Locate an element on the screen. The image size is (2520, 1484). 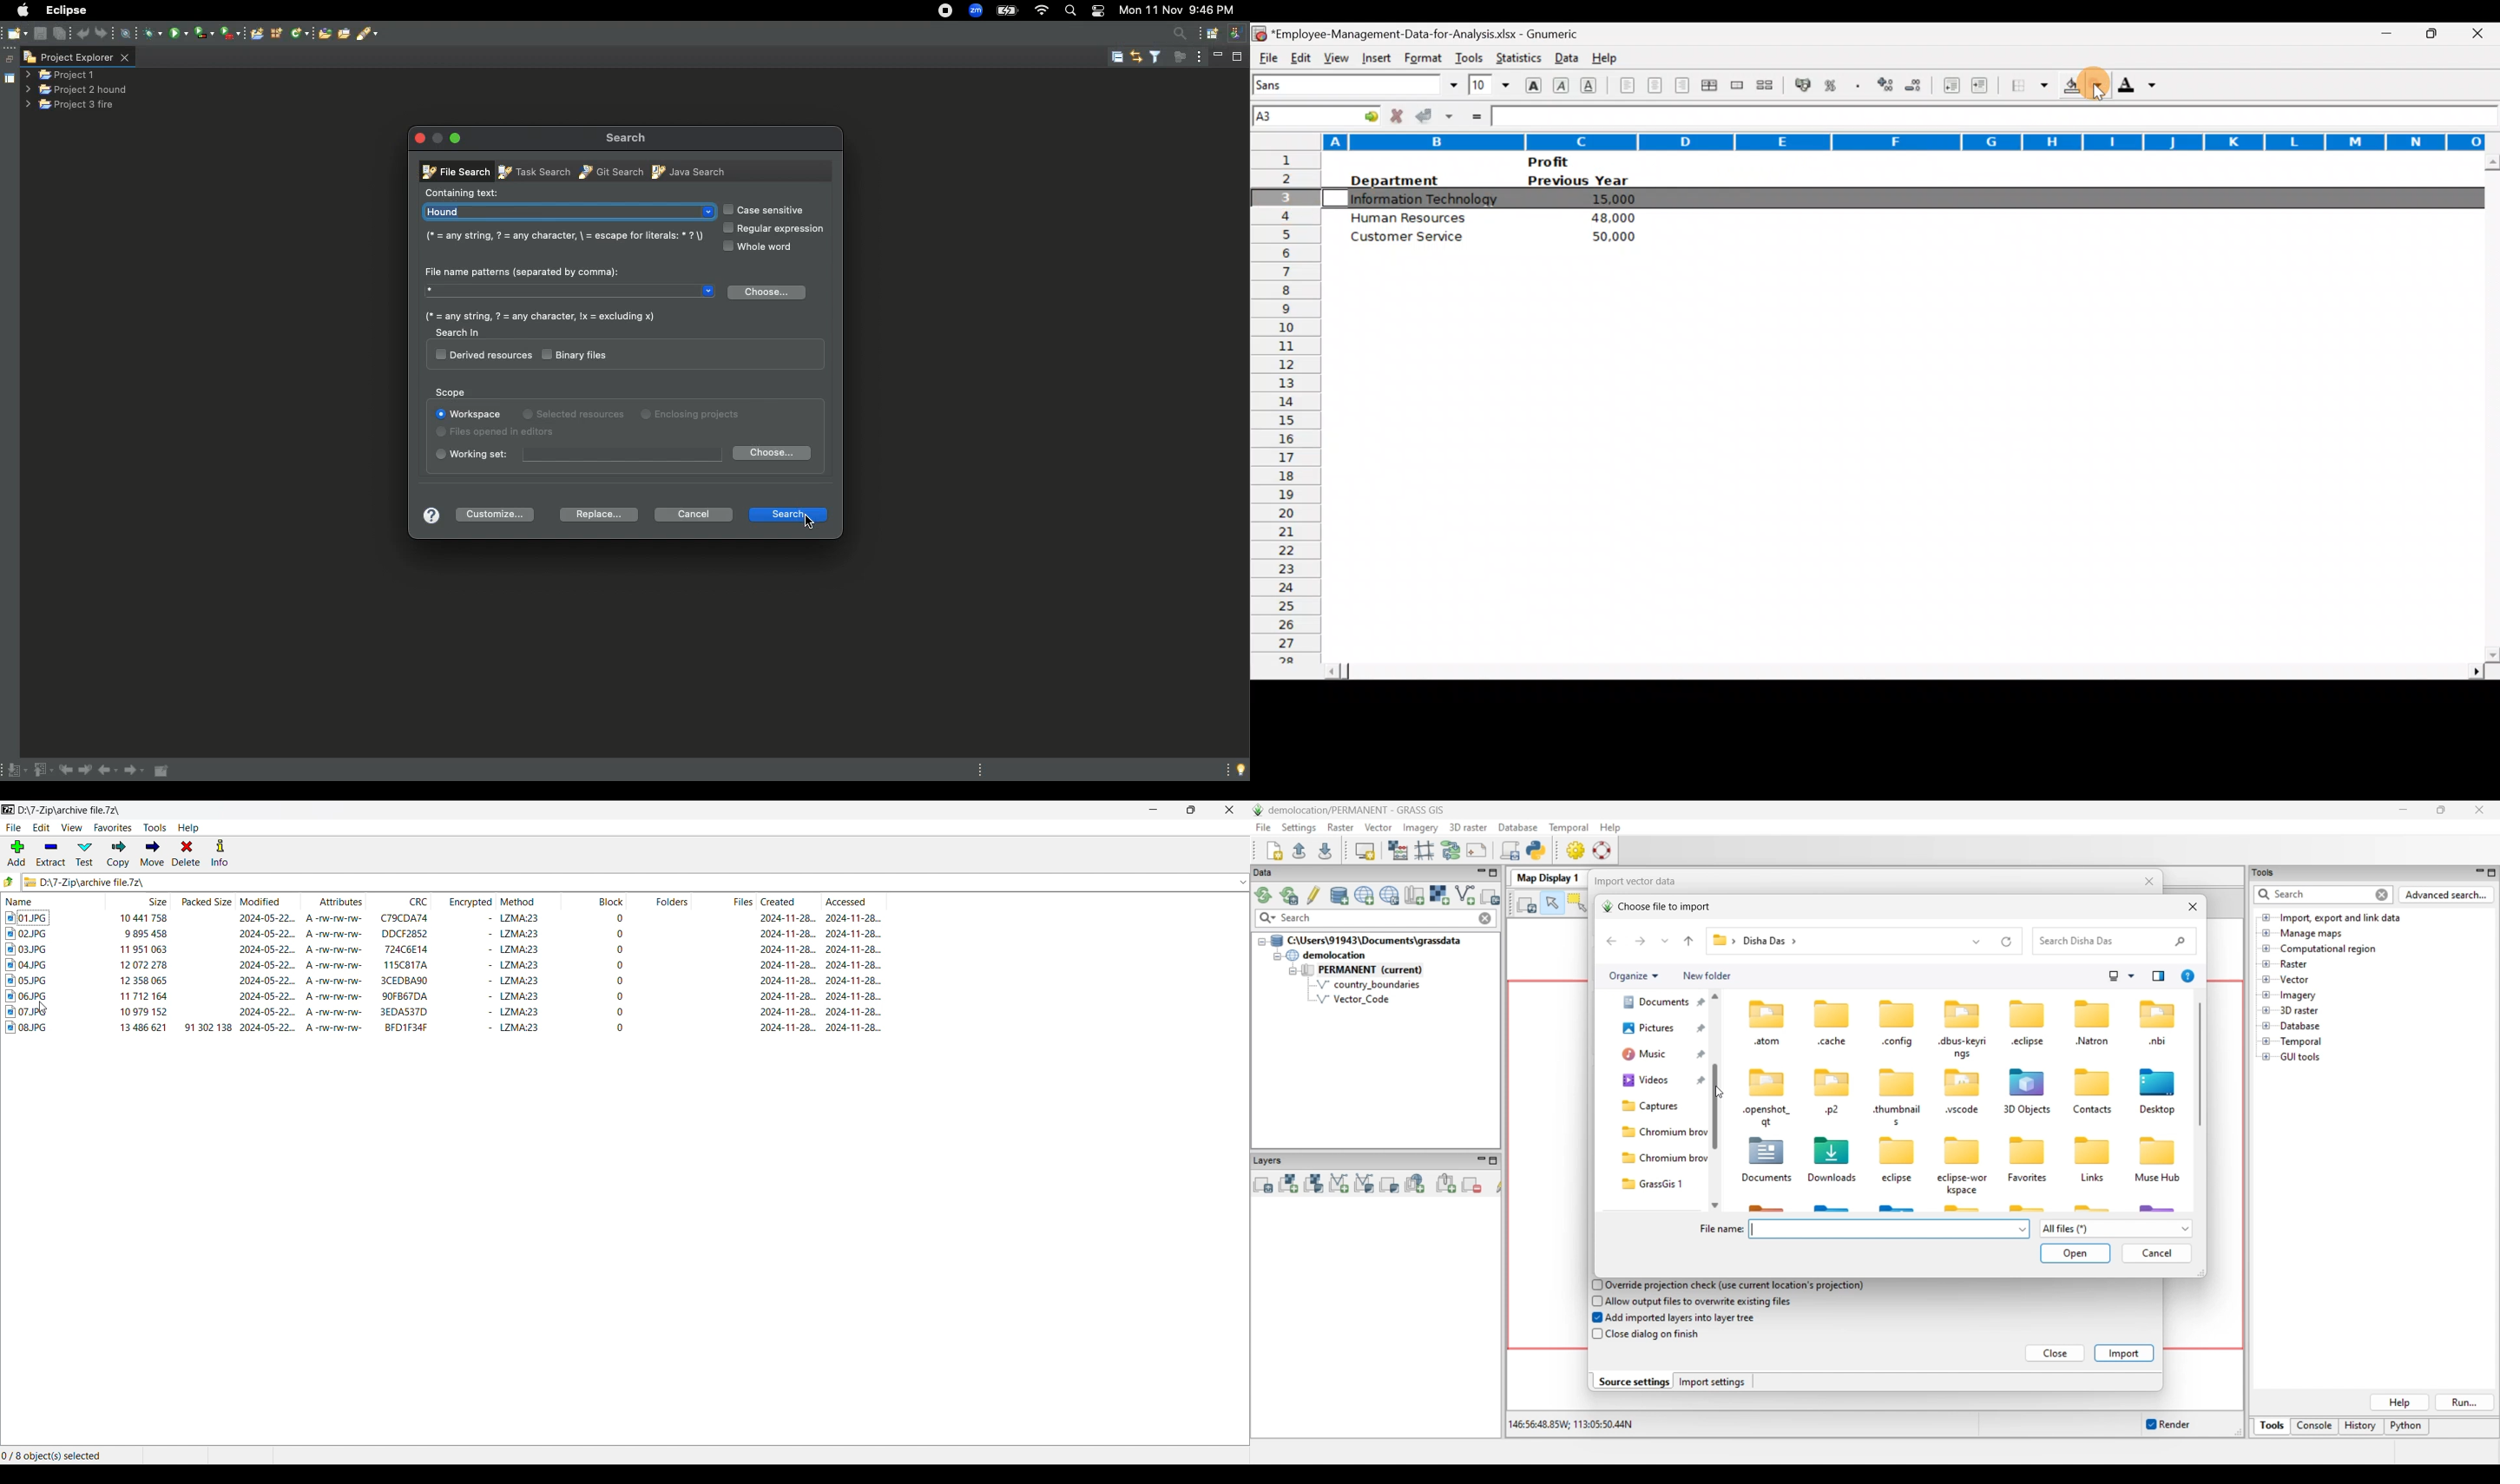
attributes is located at coordinates (333, 965).